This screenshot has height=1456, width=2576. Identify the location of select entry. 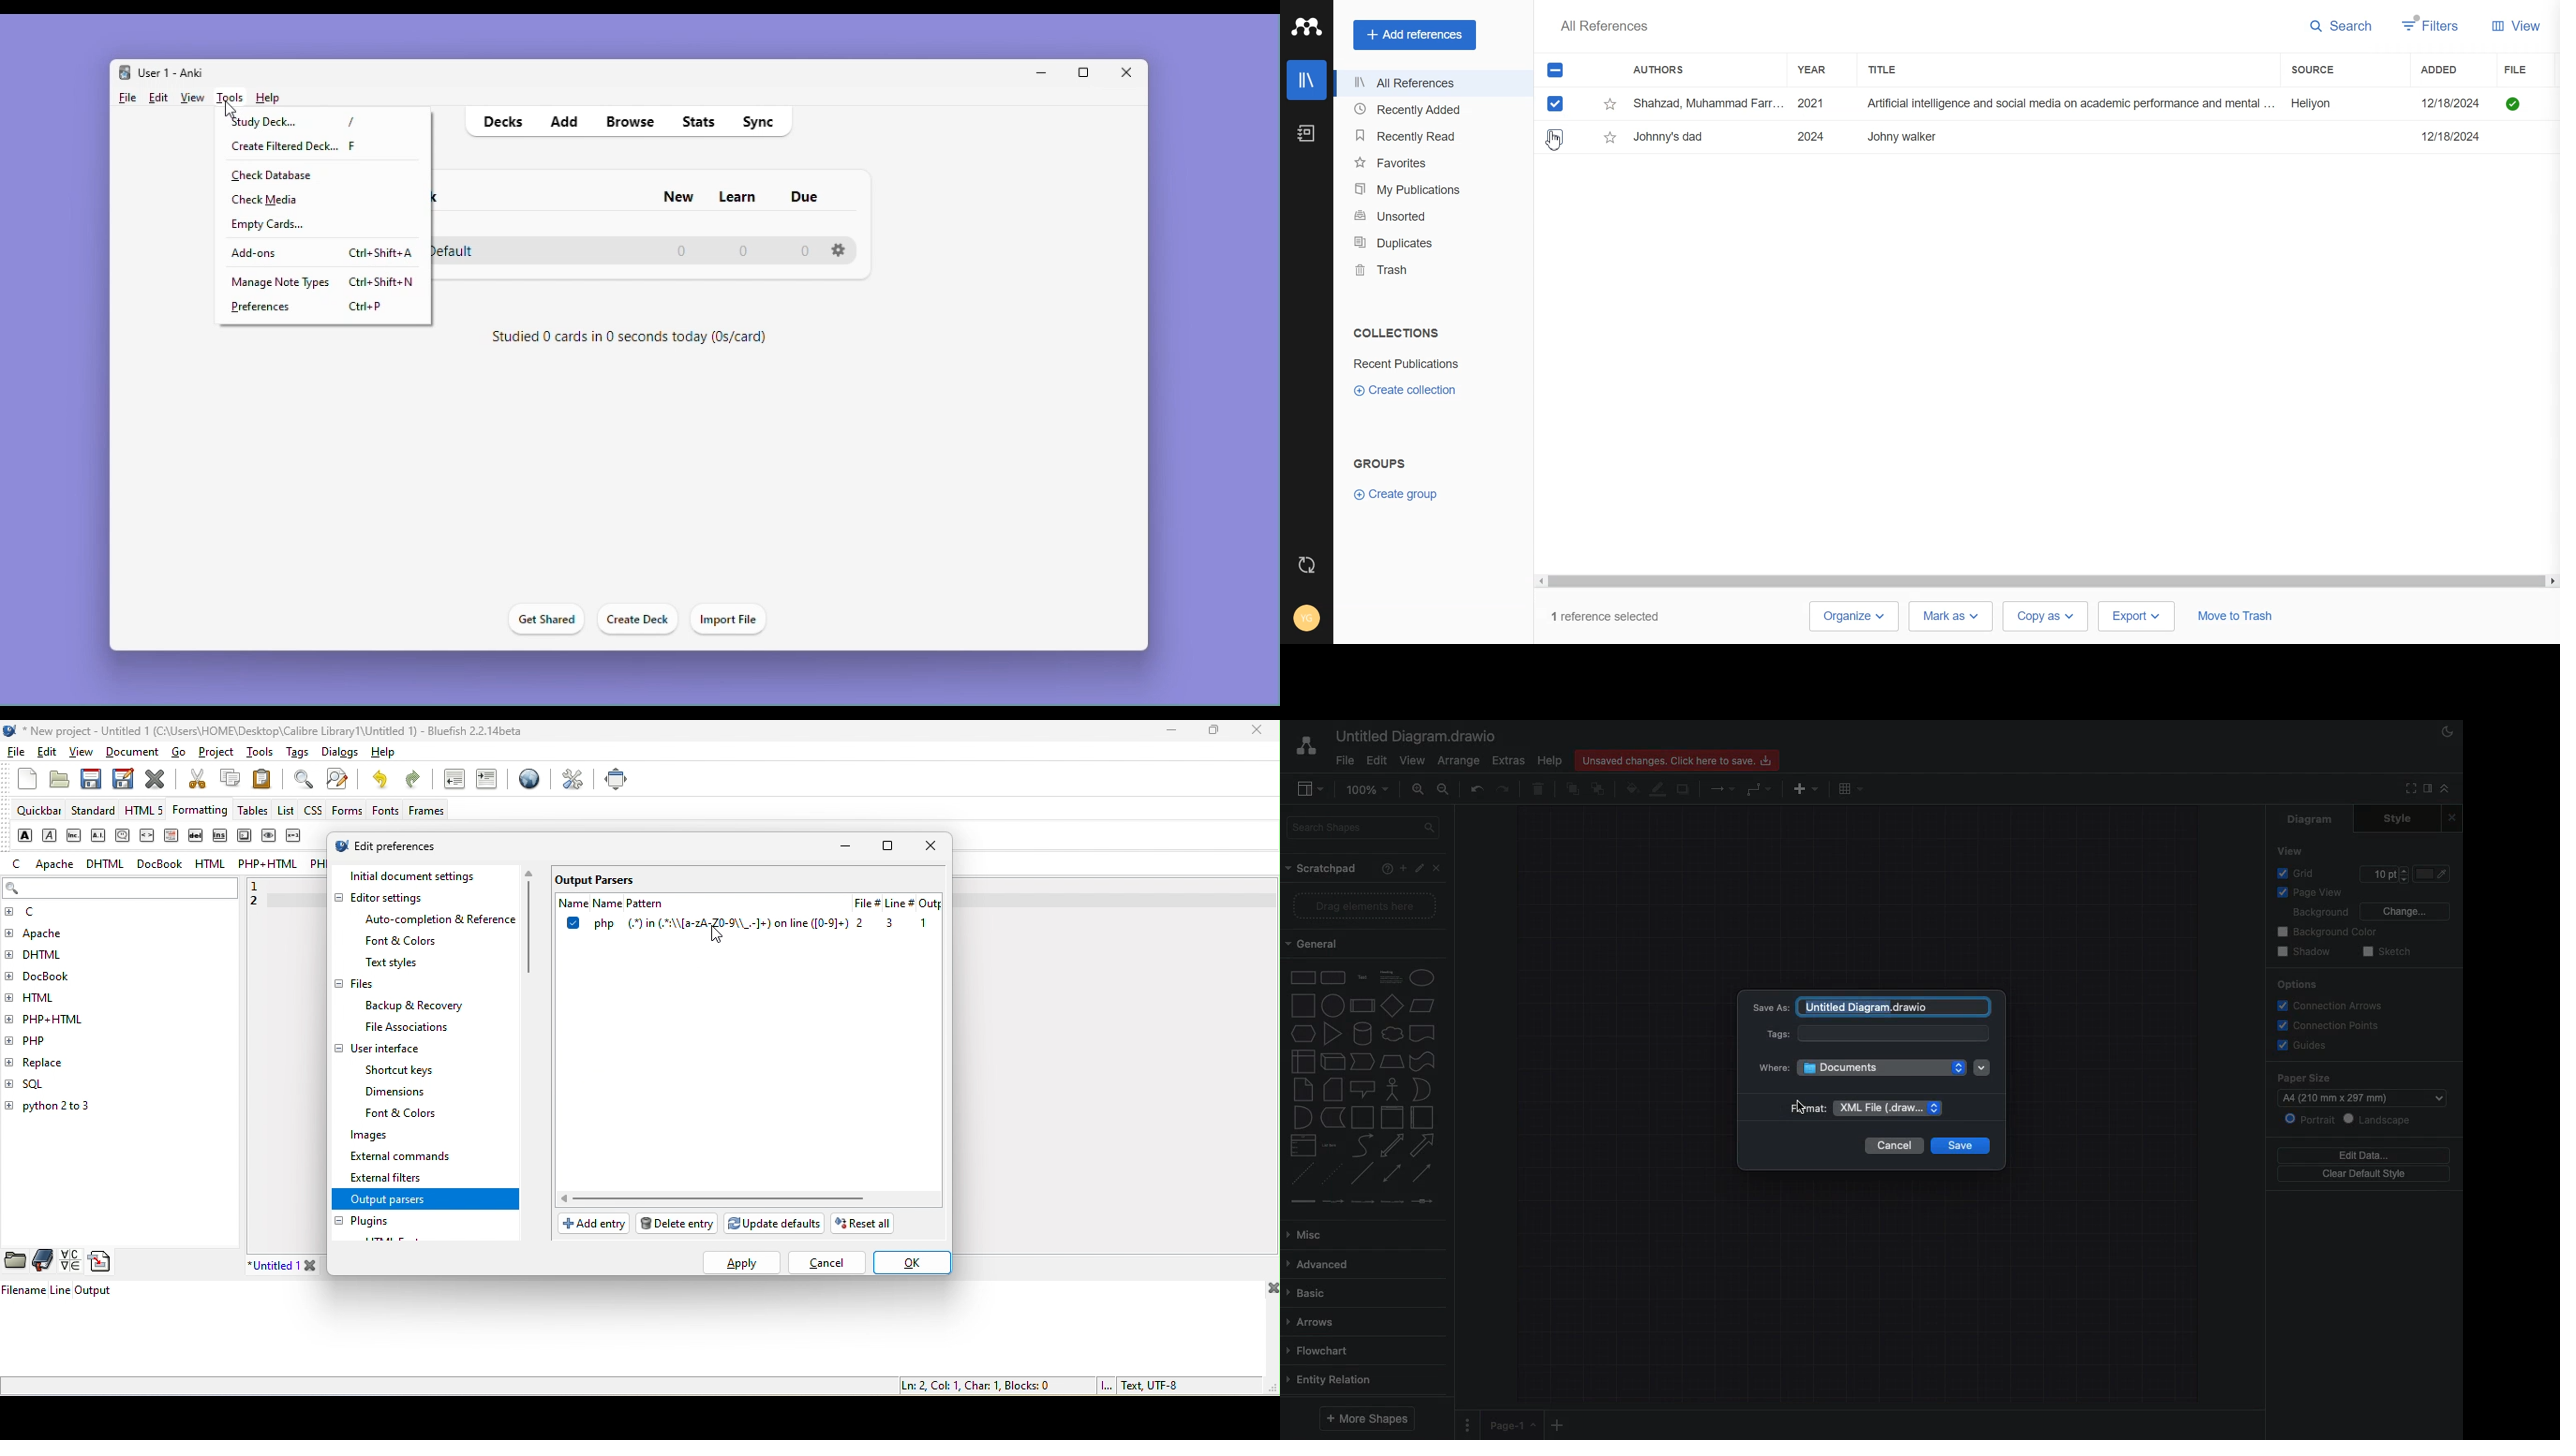
(1558, 135).